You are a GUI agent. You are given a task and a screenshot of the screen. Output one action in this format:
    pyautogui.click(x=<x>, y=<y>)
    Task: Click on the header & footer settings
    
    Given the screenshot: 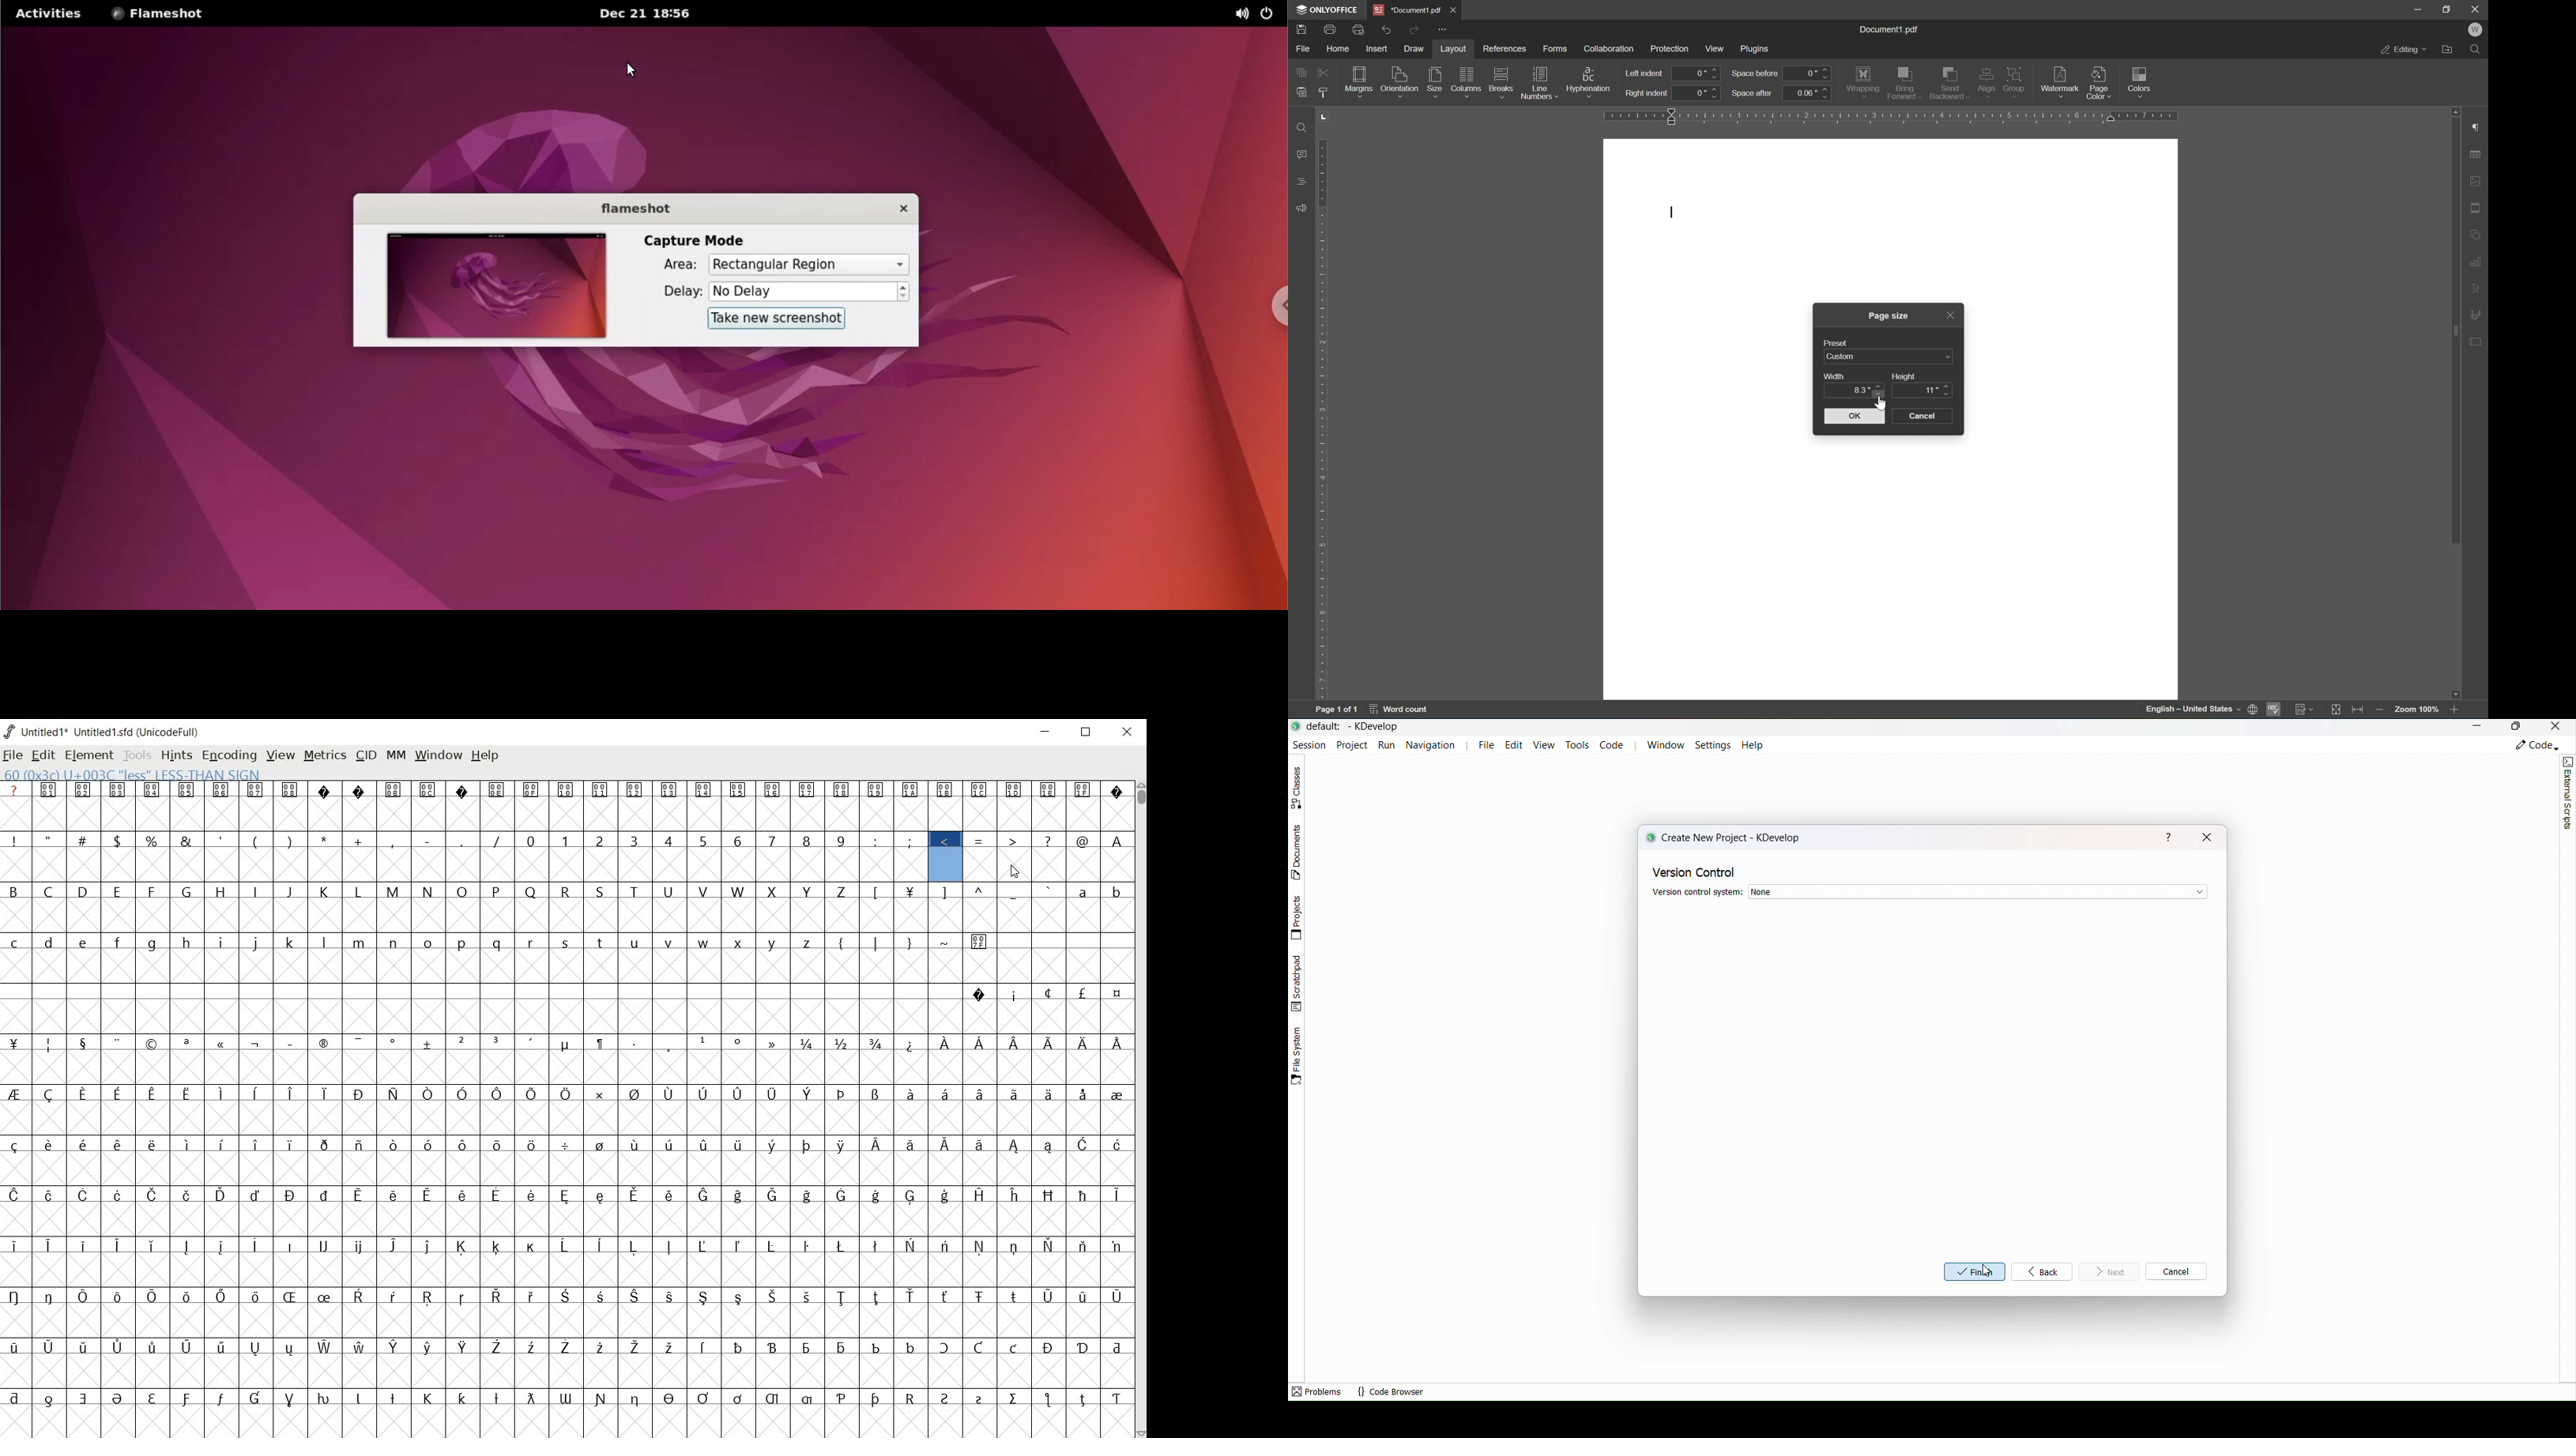 What is the action you would take?
    pyautogui.click(x=2476, y=208)
    